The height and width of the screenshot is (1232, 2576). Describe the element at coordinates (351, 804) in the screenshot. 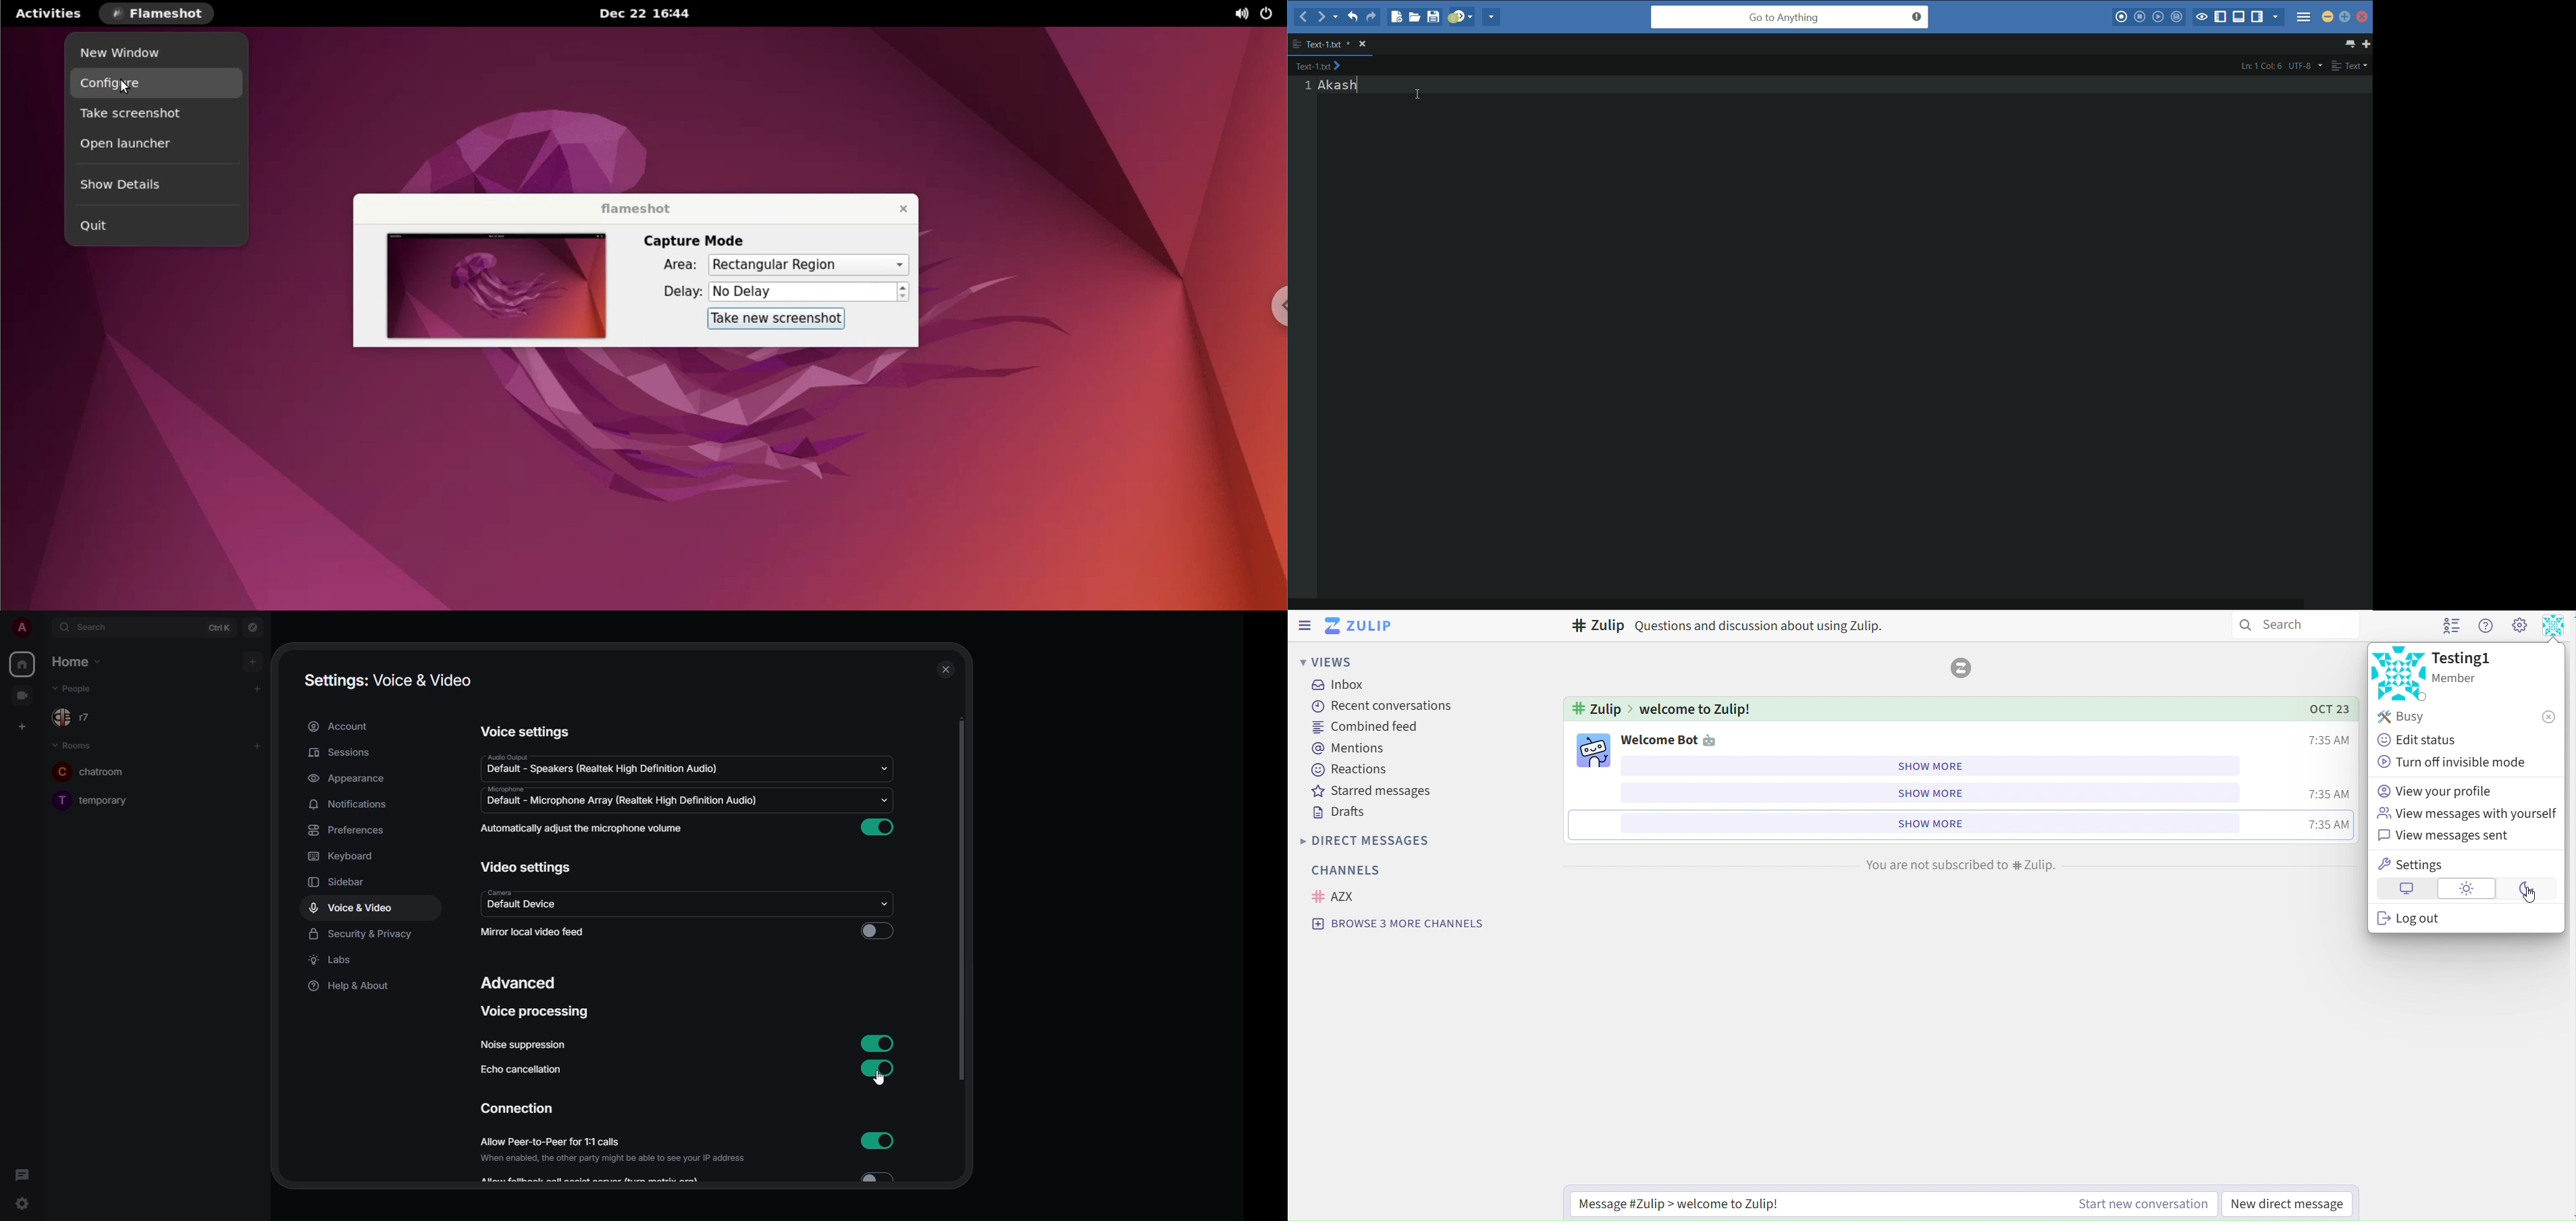

I see `notifications` at that location.